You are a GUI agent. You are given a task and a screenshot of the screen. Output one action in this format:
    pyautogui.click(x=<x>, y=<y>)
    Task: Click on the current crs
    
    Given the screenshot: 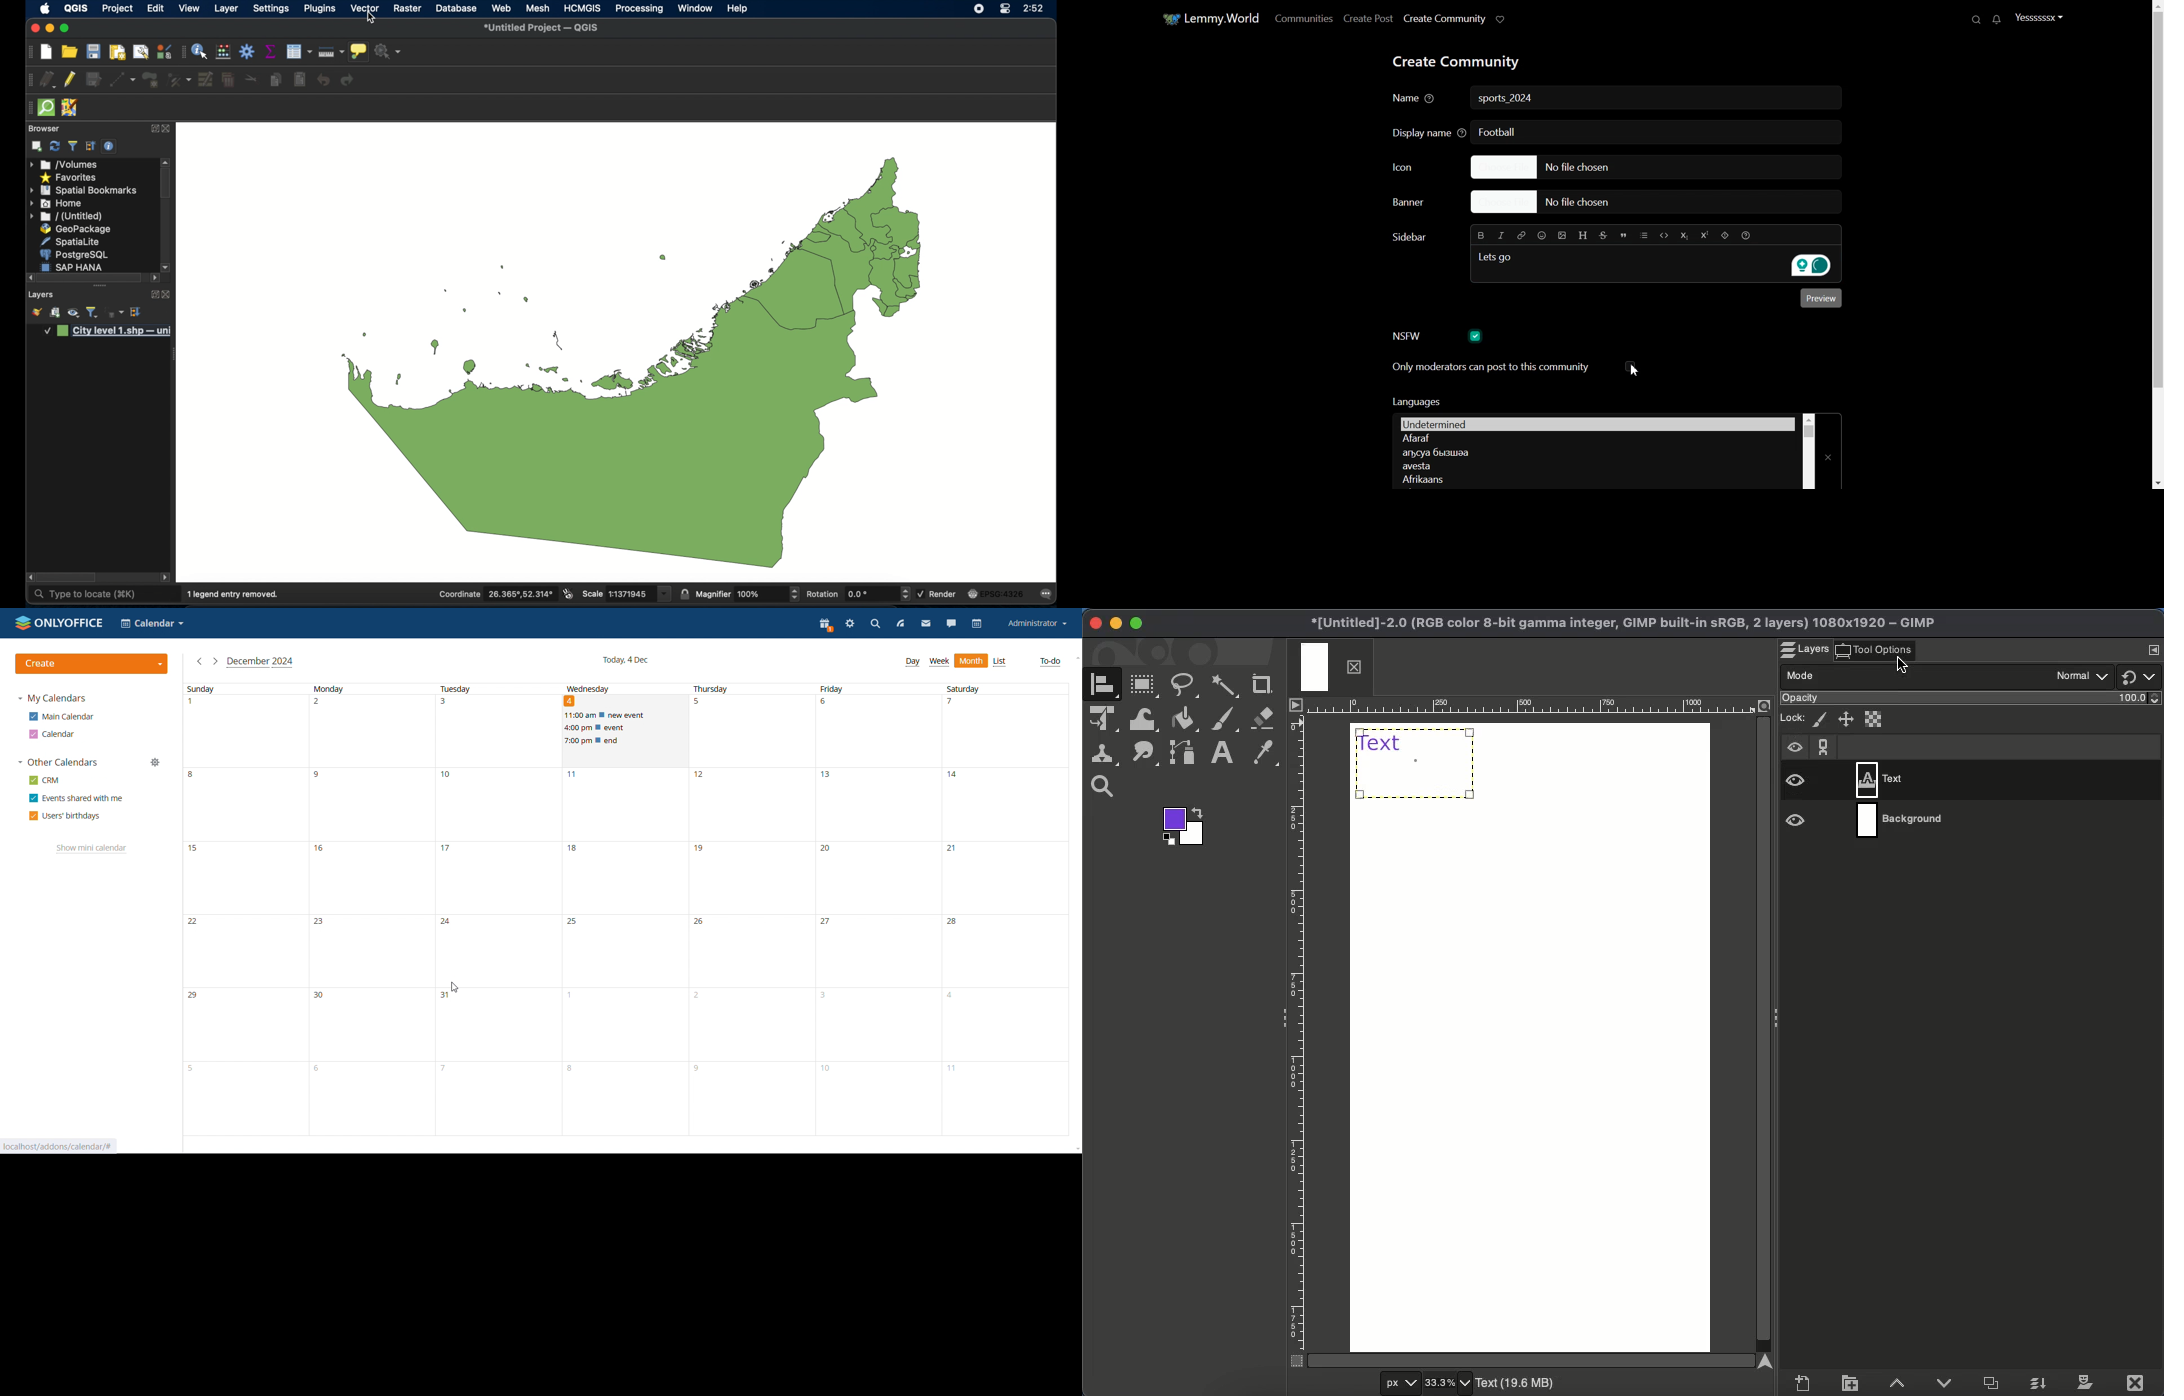 What is the action you would take?
    pyautogui.click(x=995, y=593)
    